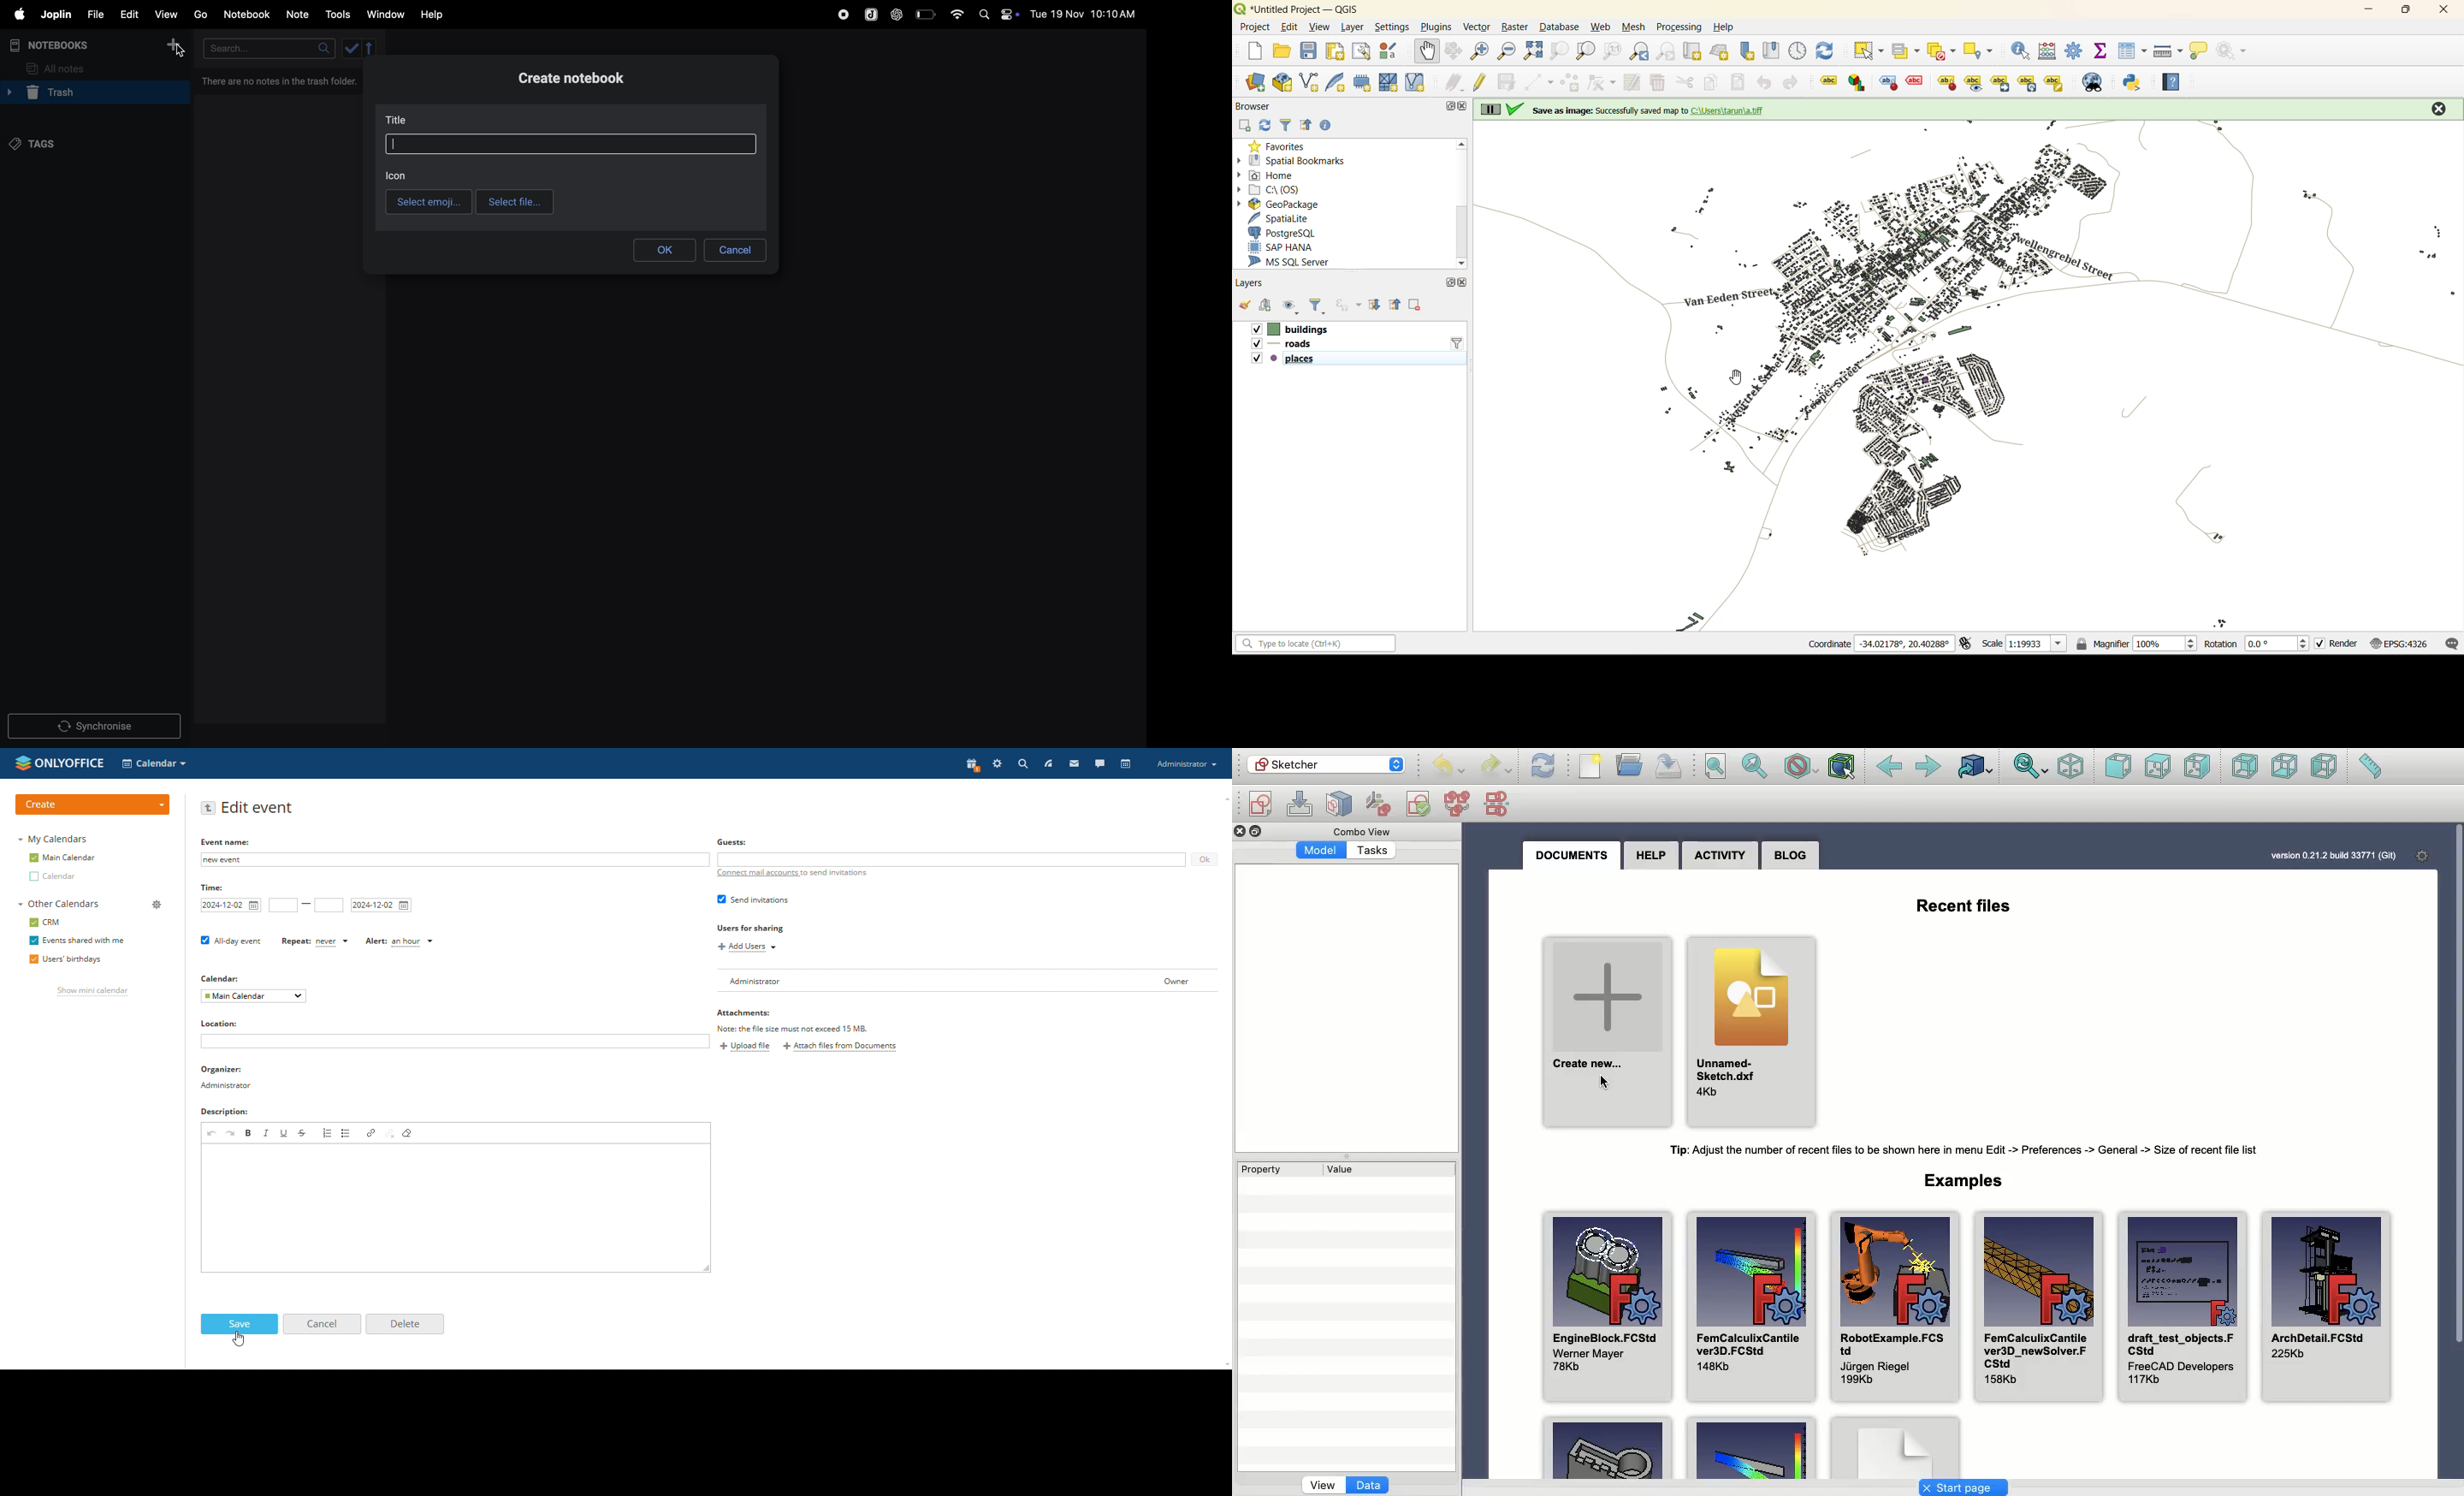  Describe the element at coordinates (19, 15) in the screenshot. I see `apple menu` at that location.